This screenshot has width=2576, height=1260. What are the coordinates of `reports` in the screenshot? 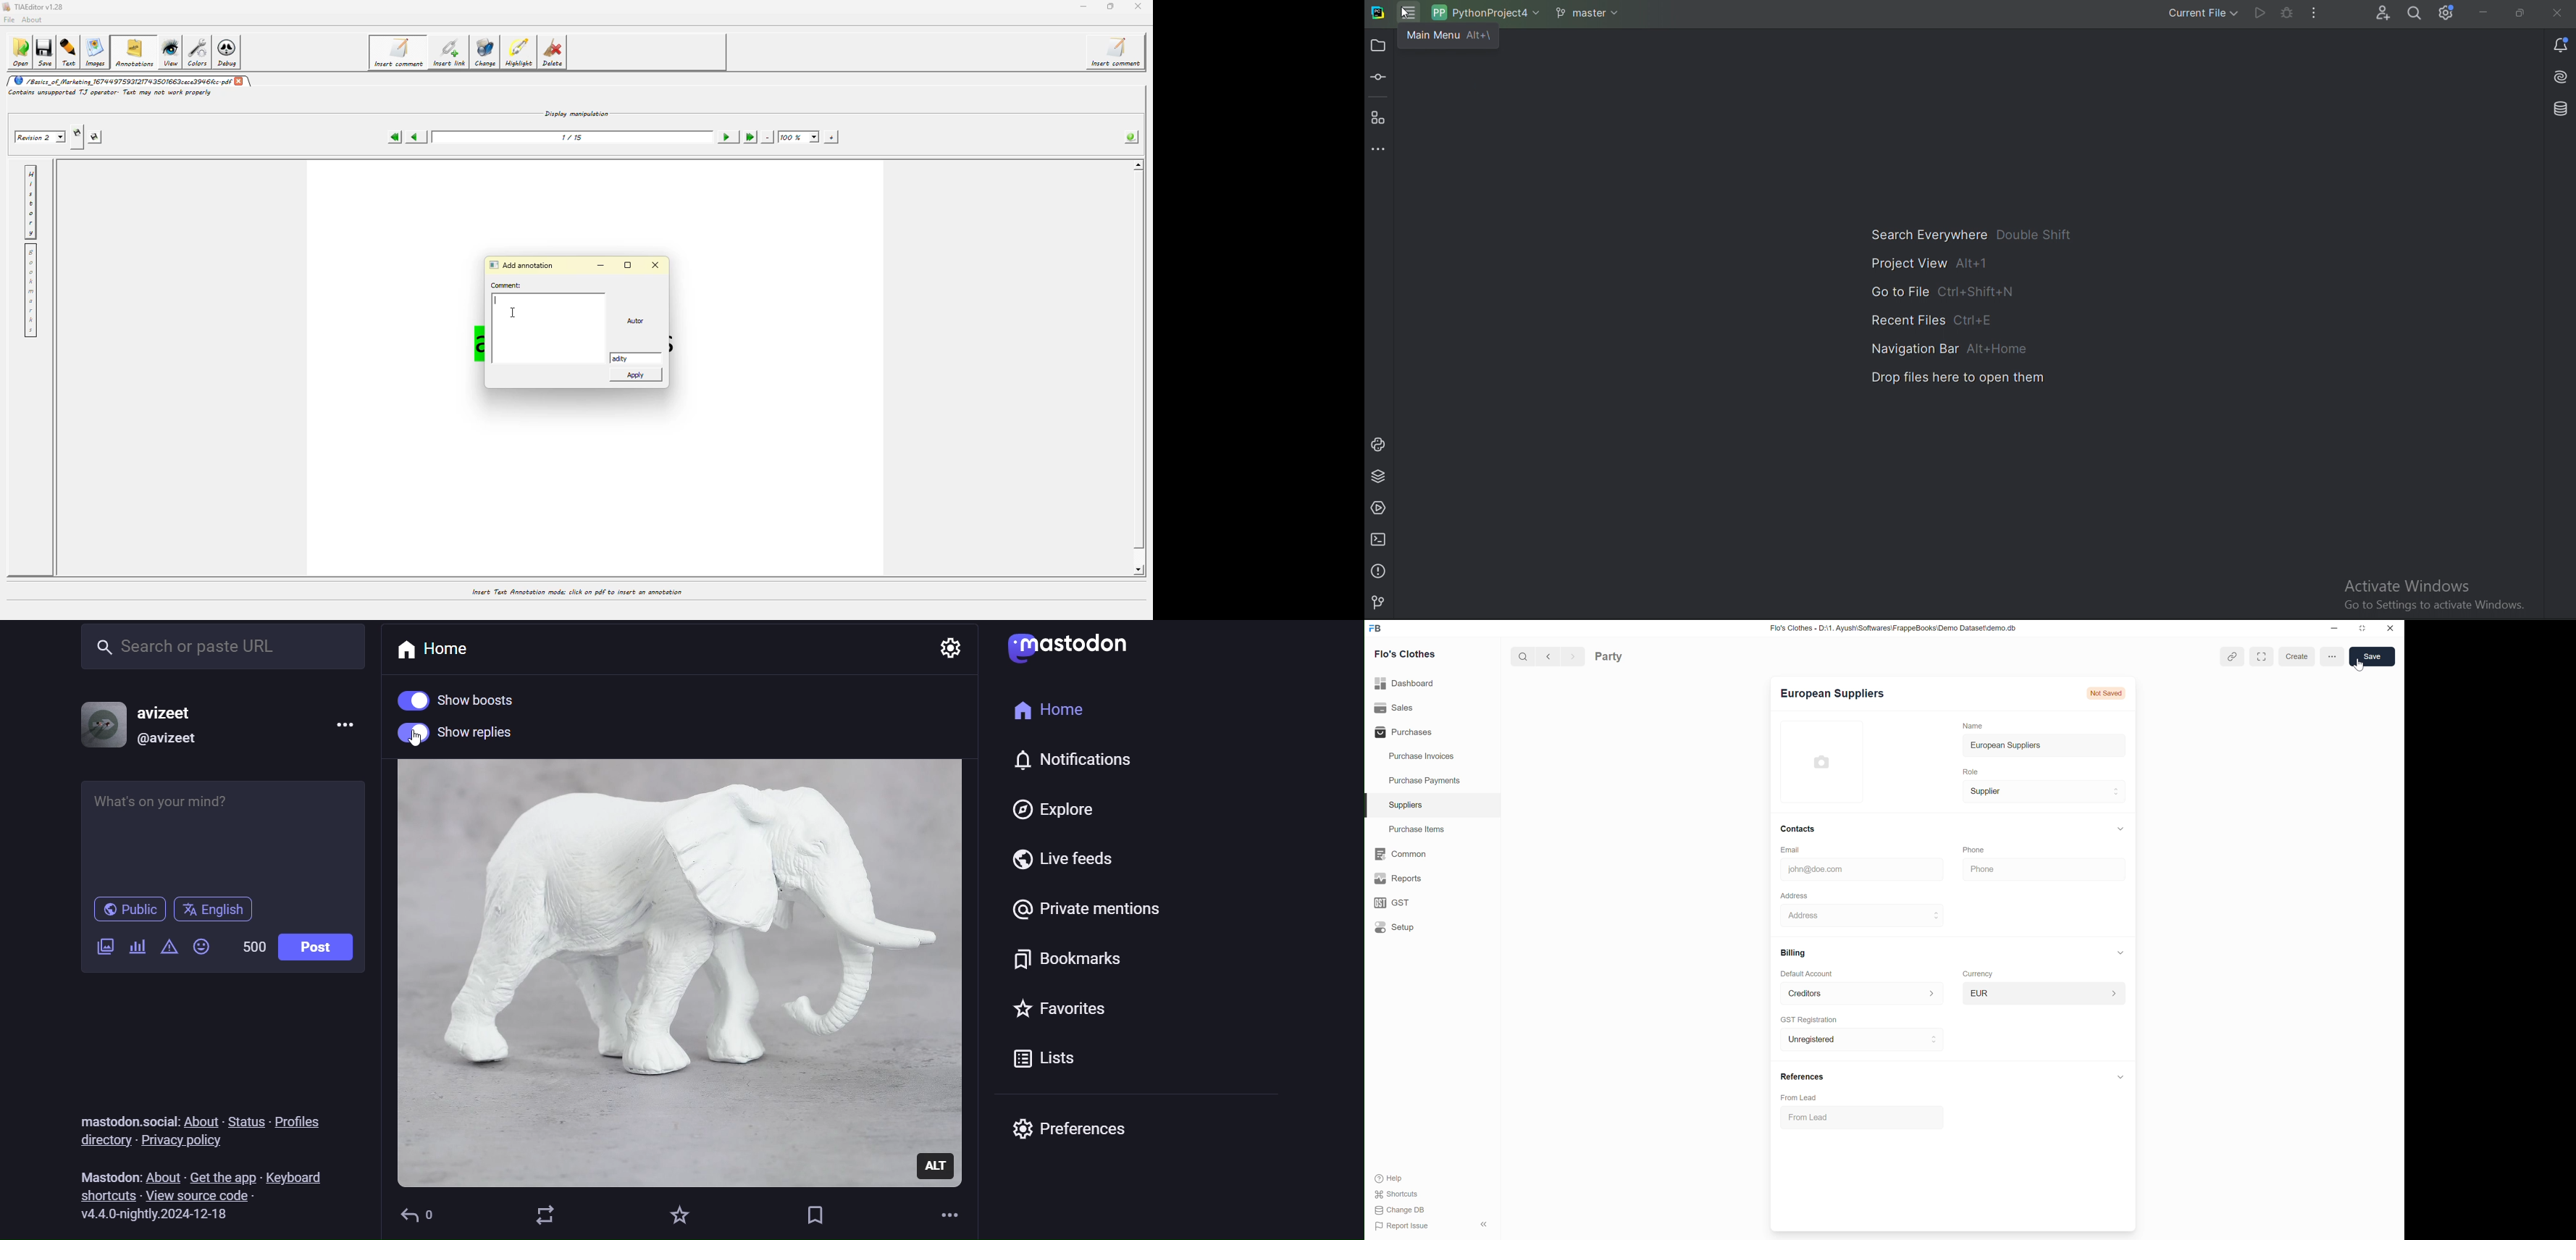 It's located at (1400, 878).